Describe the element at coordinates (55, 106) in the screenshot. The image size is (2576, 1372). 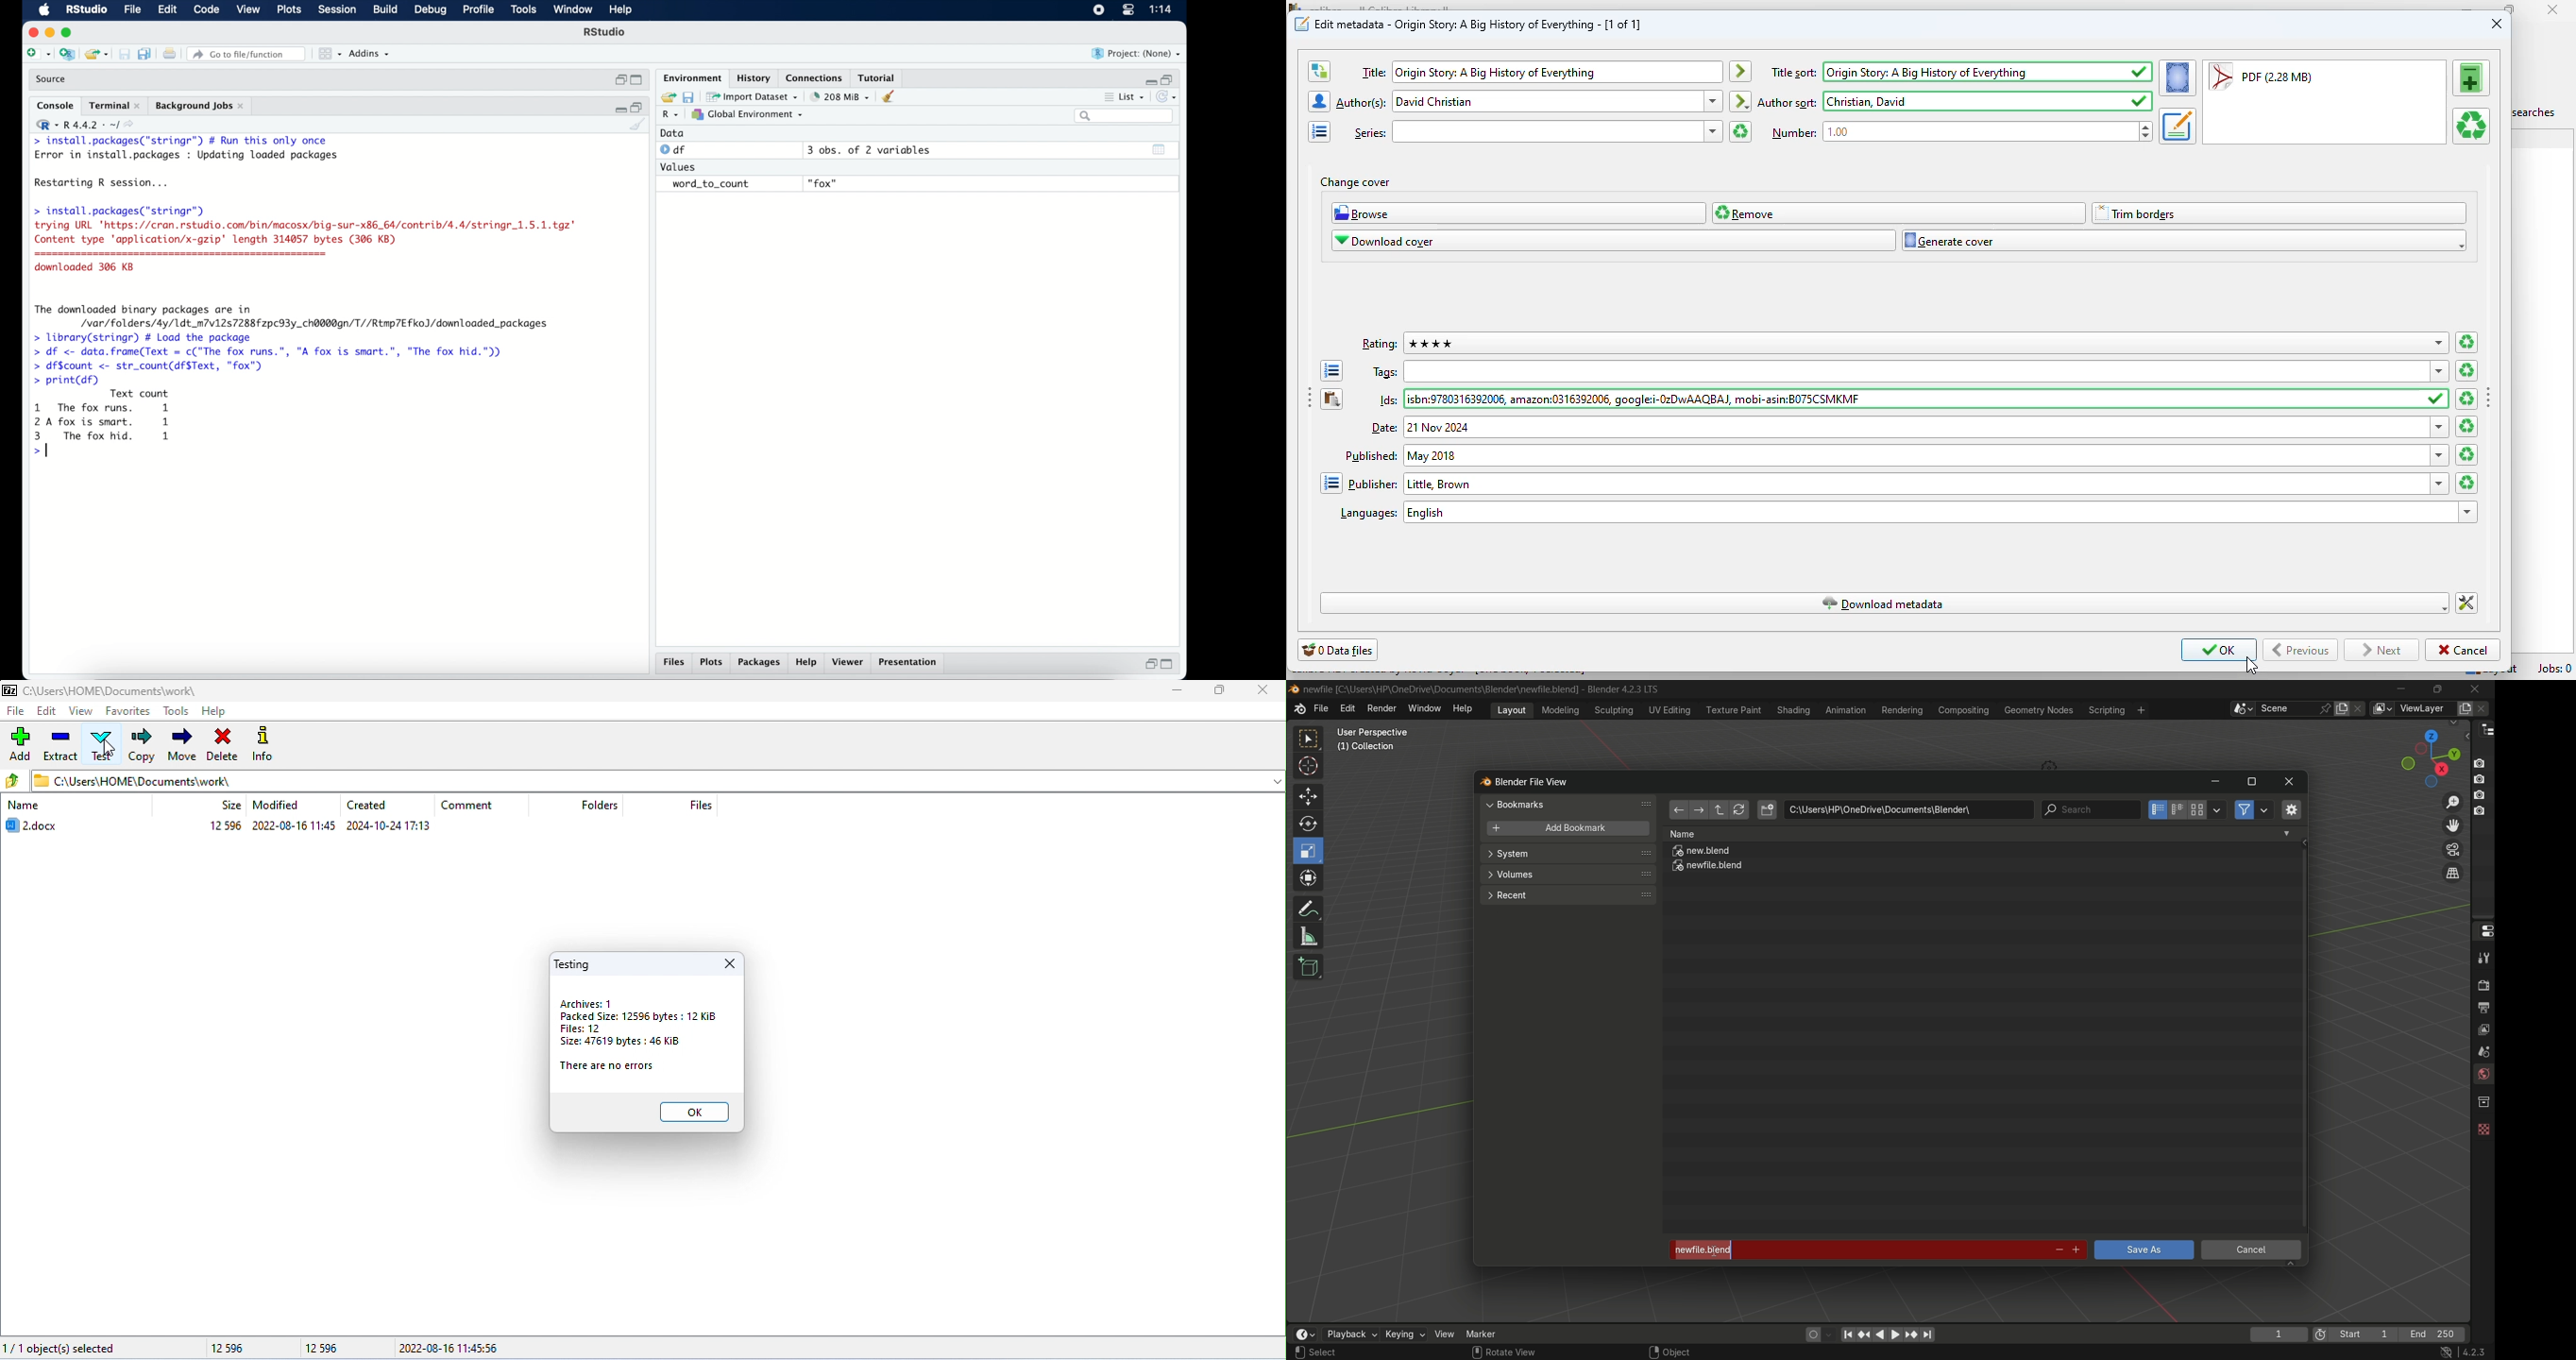
I see `console` at that location.